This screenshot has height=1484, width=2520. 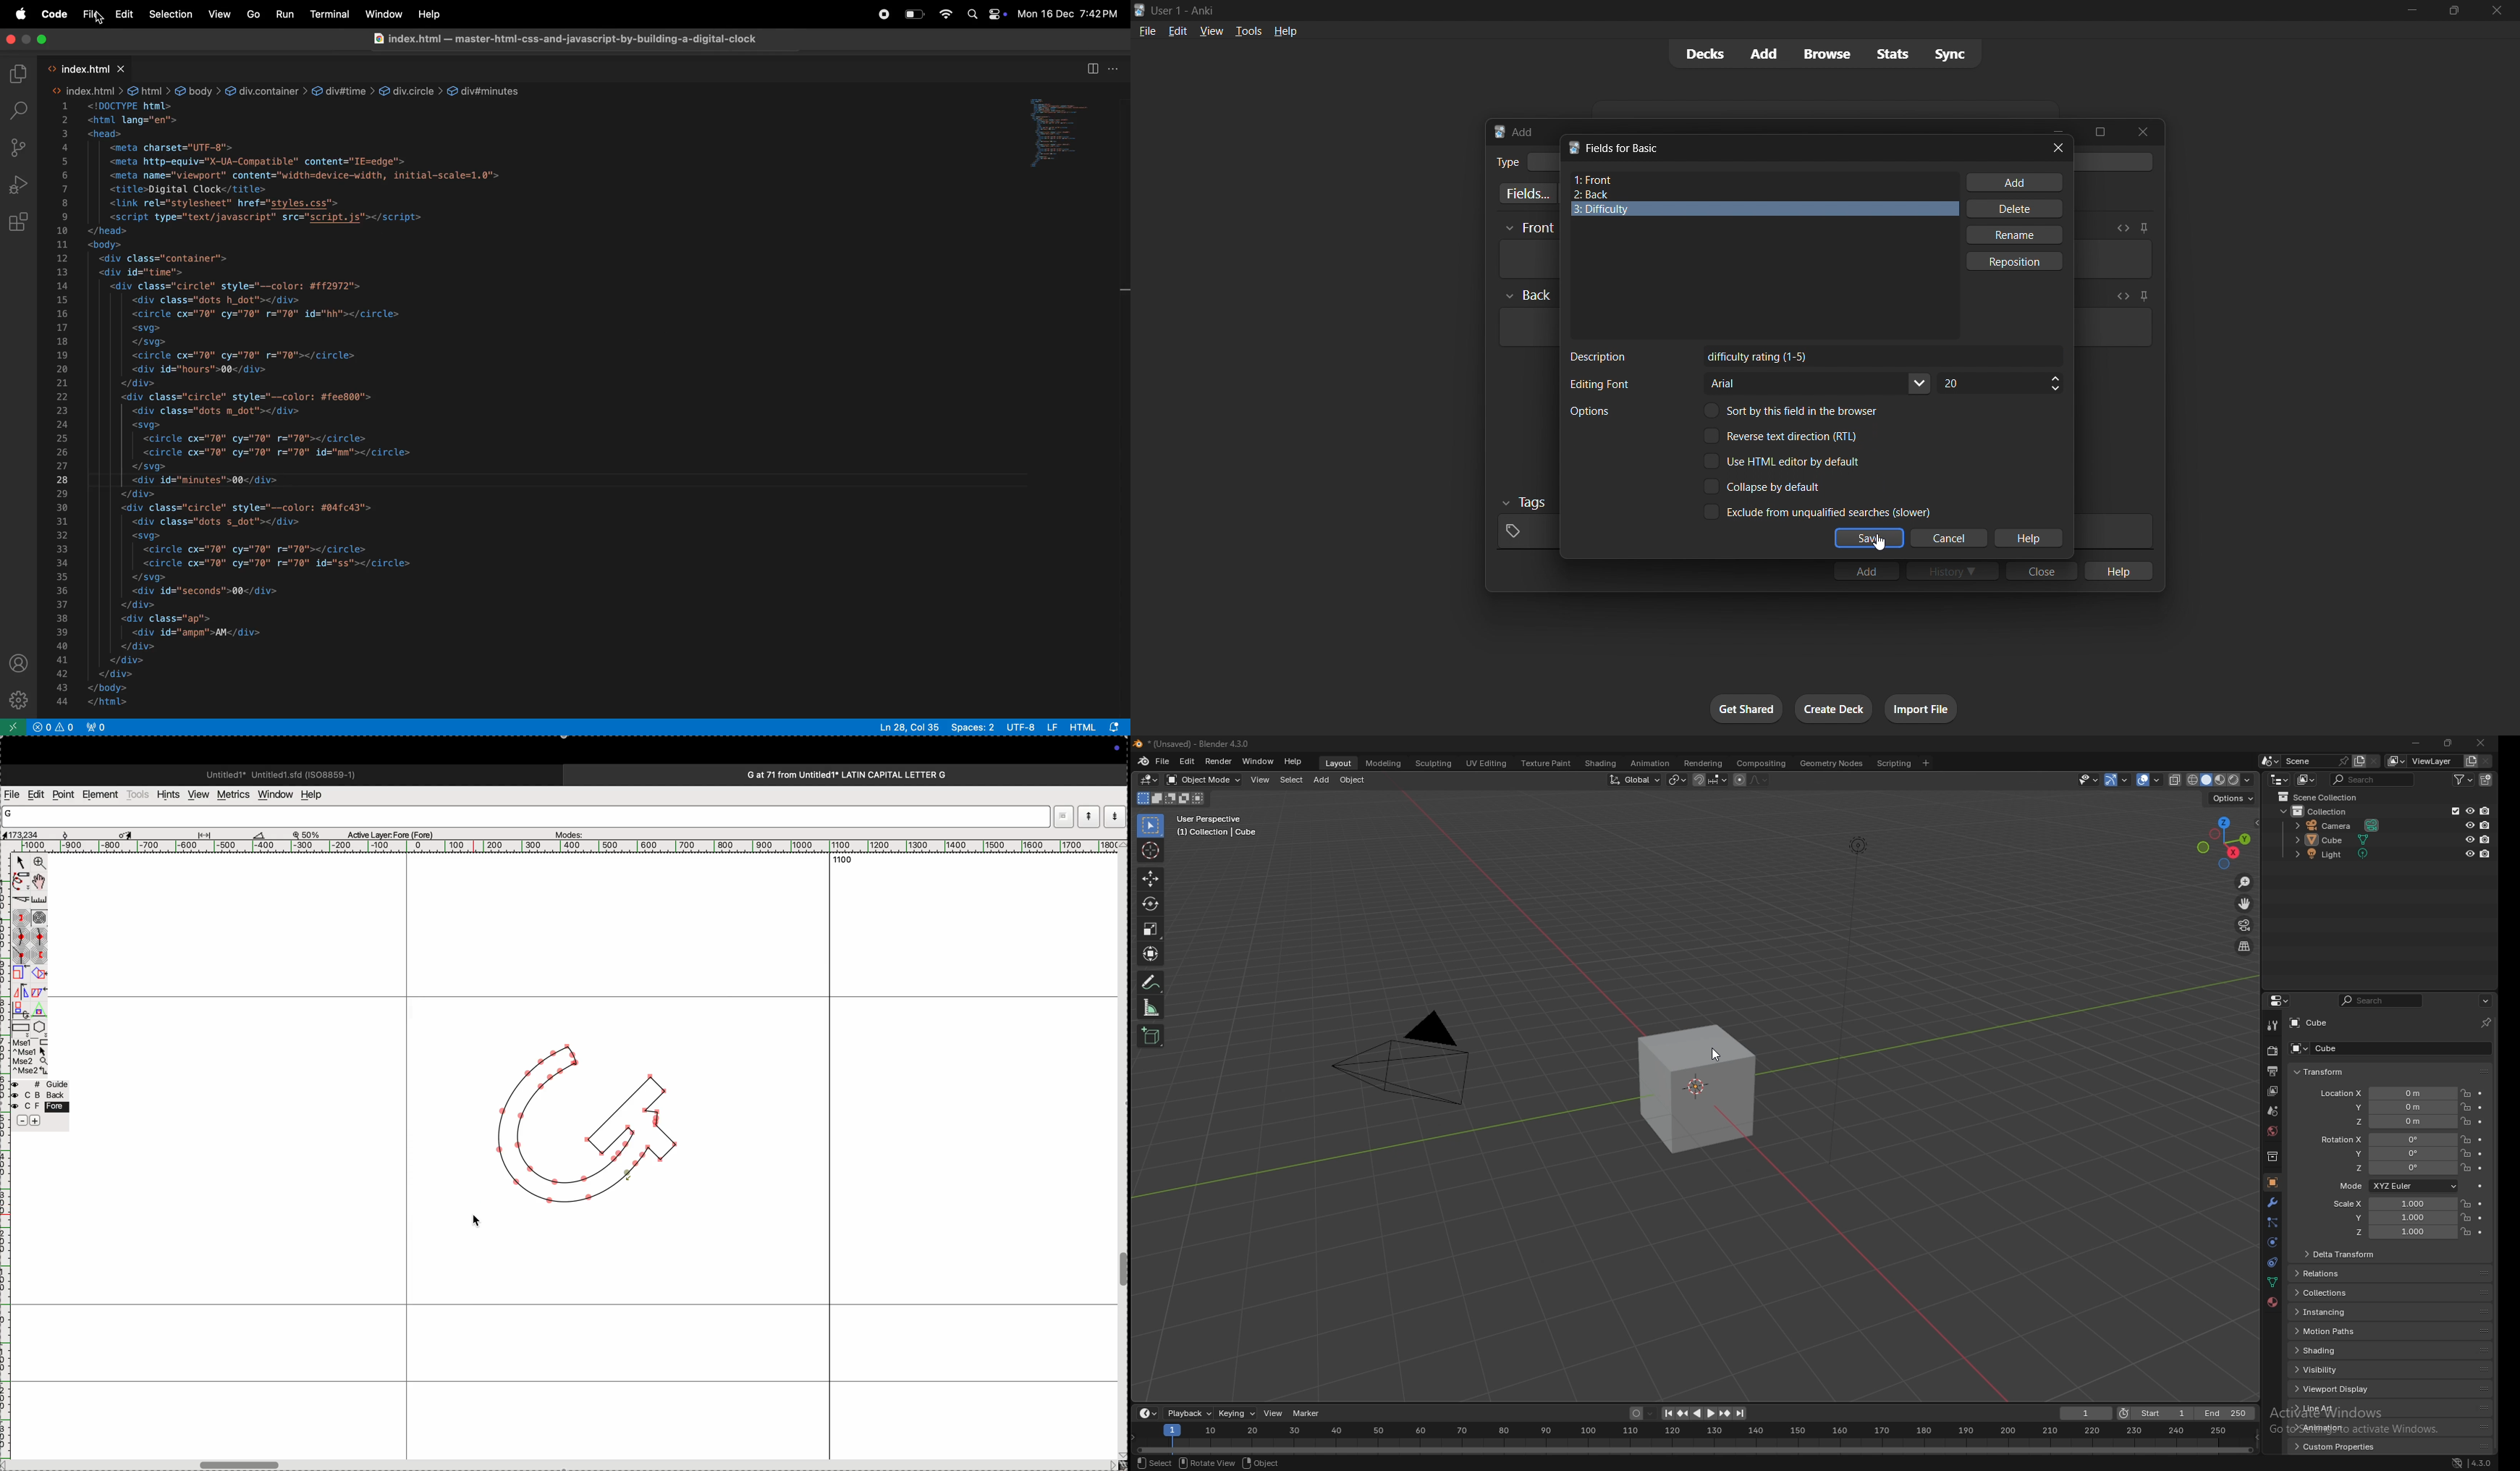 I want to click on rotate, so click(x=1150, y=904).